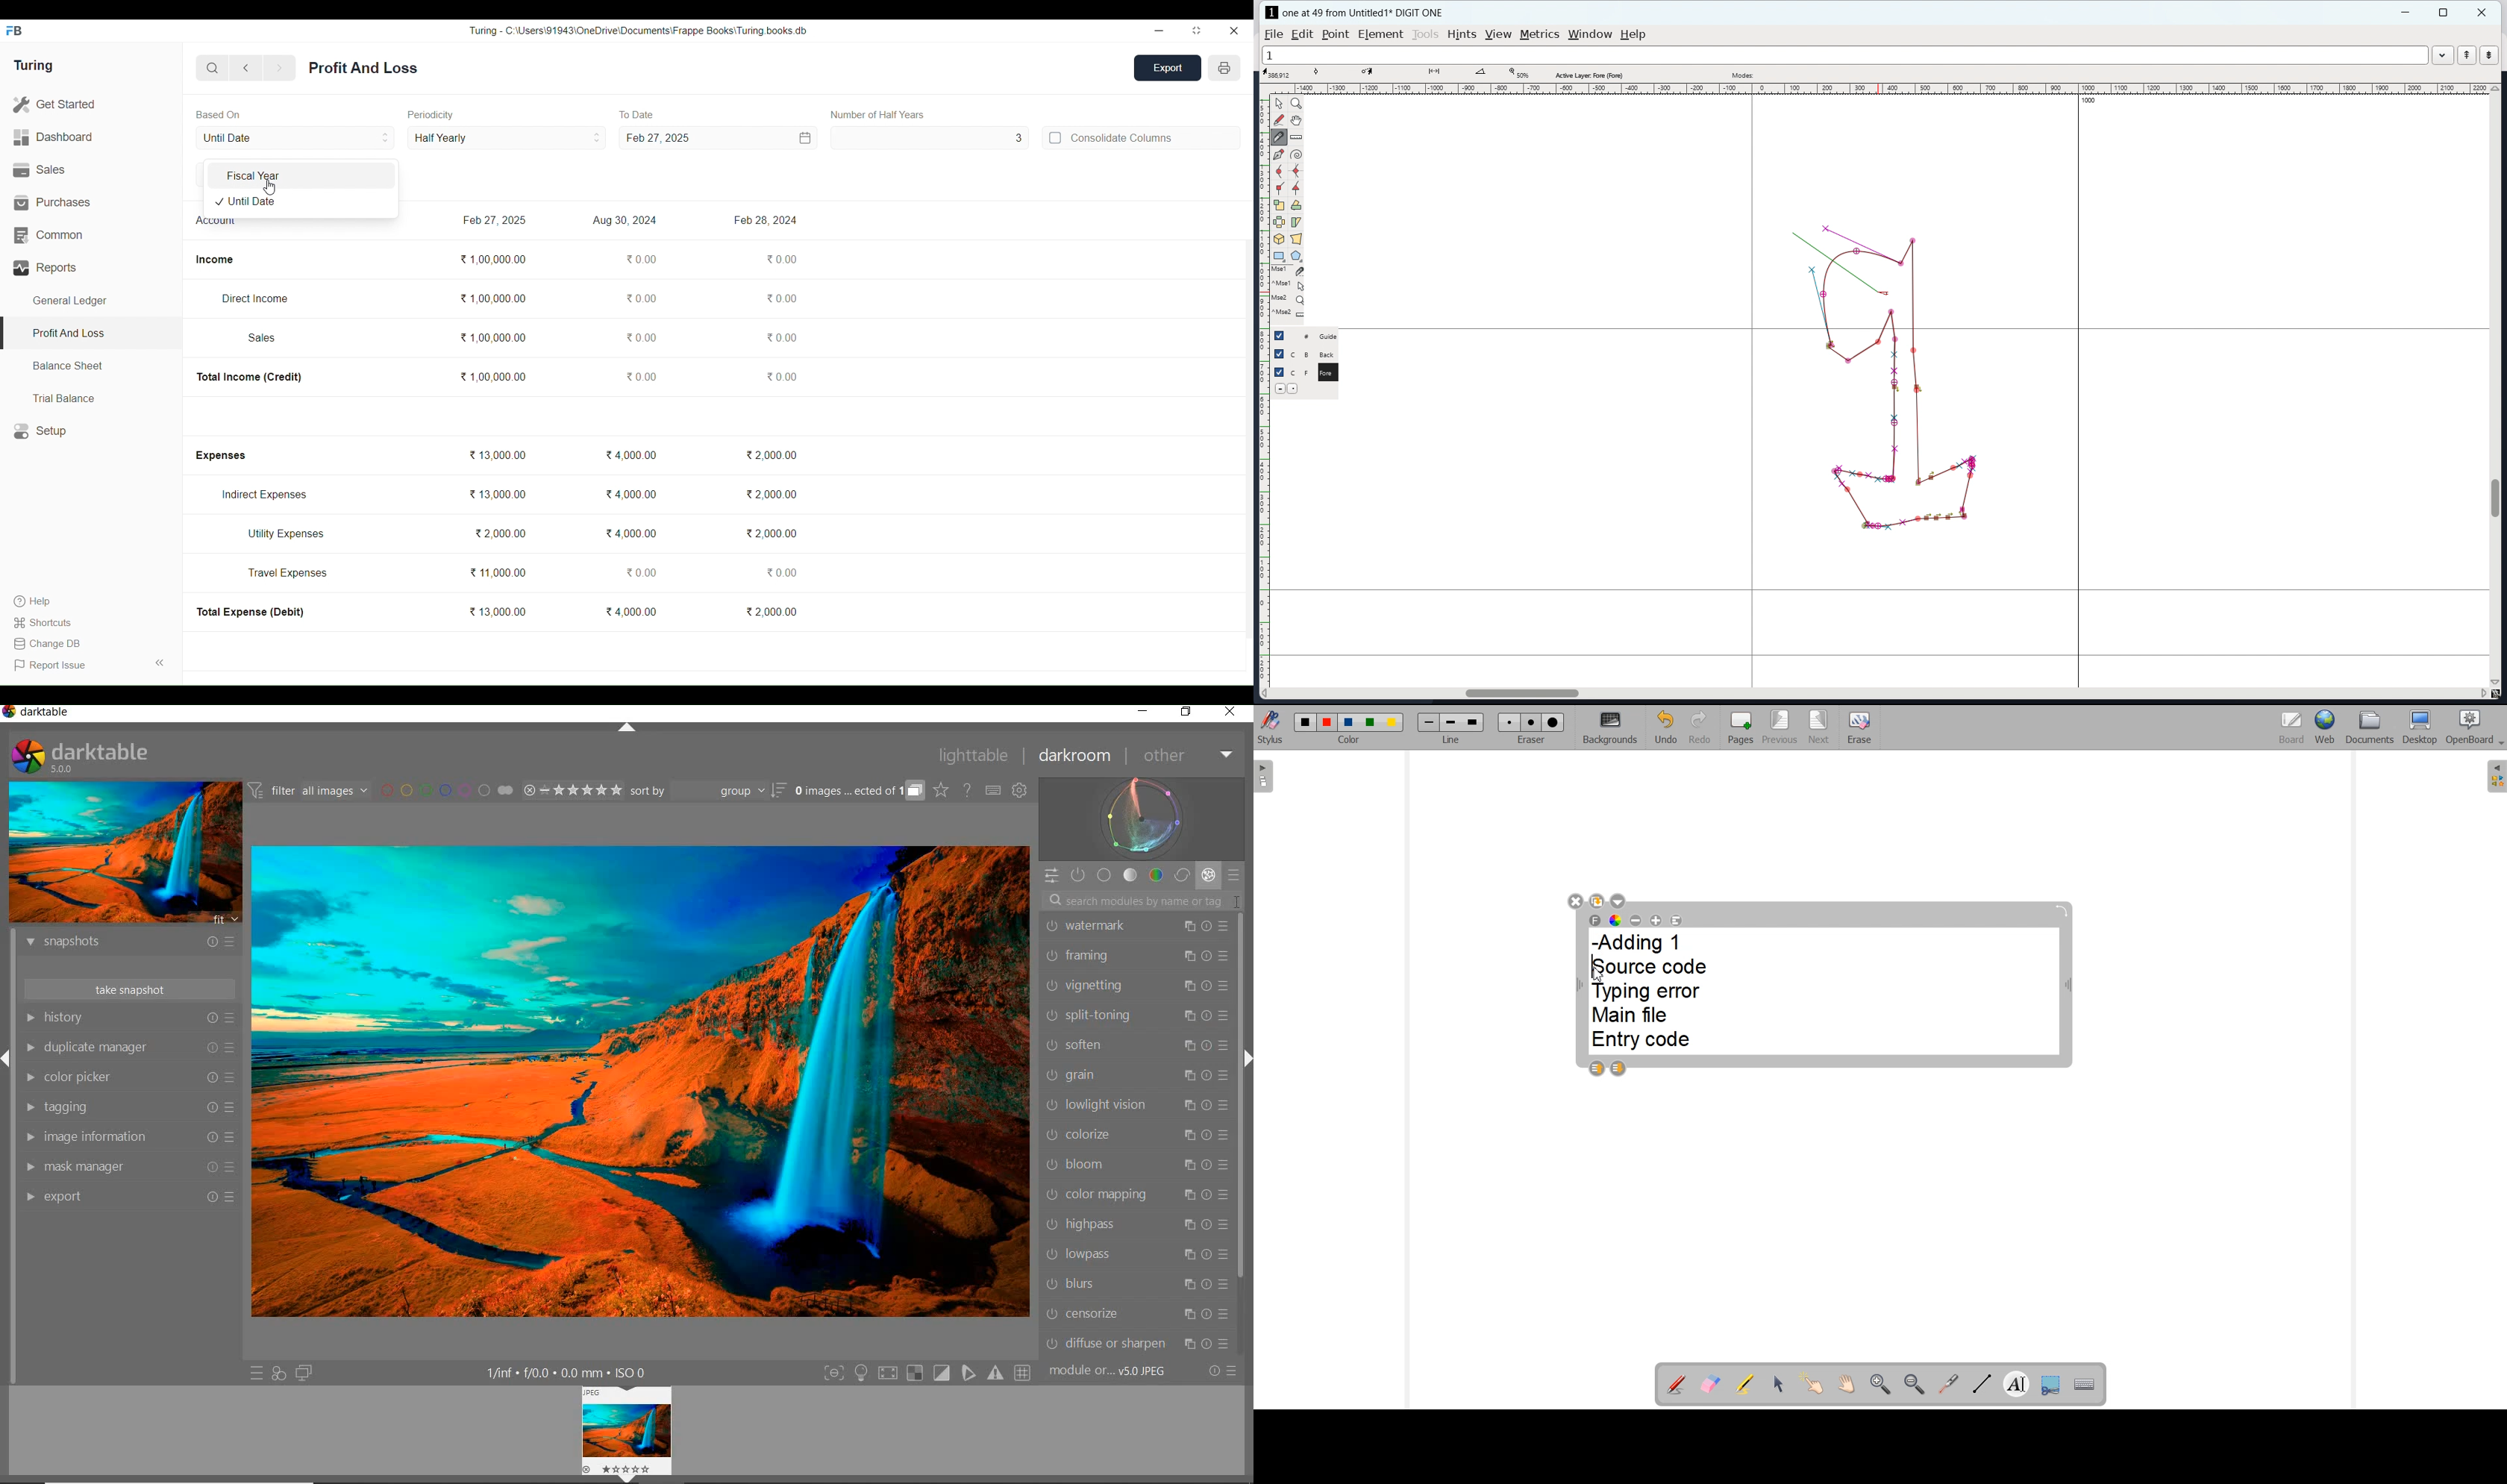 The width and height of the screenshot is (2520, 1484). Describe the element at coordinates (160, 663) in the screenshot. I see `Collapse` at that location.